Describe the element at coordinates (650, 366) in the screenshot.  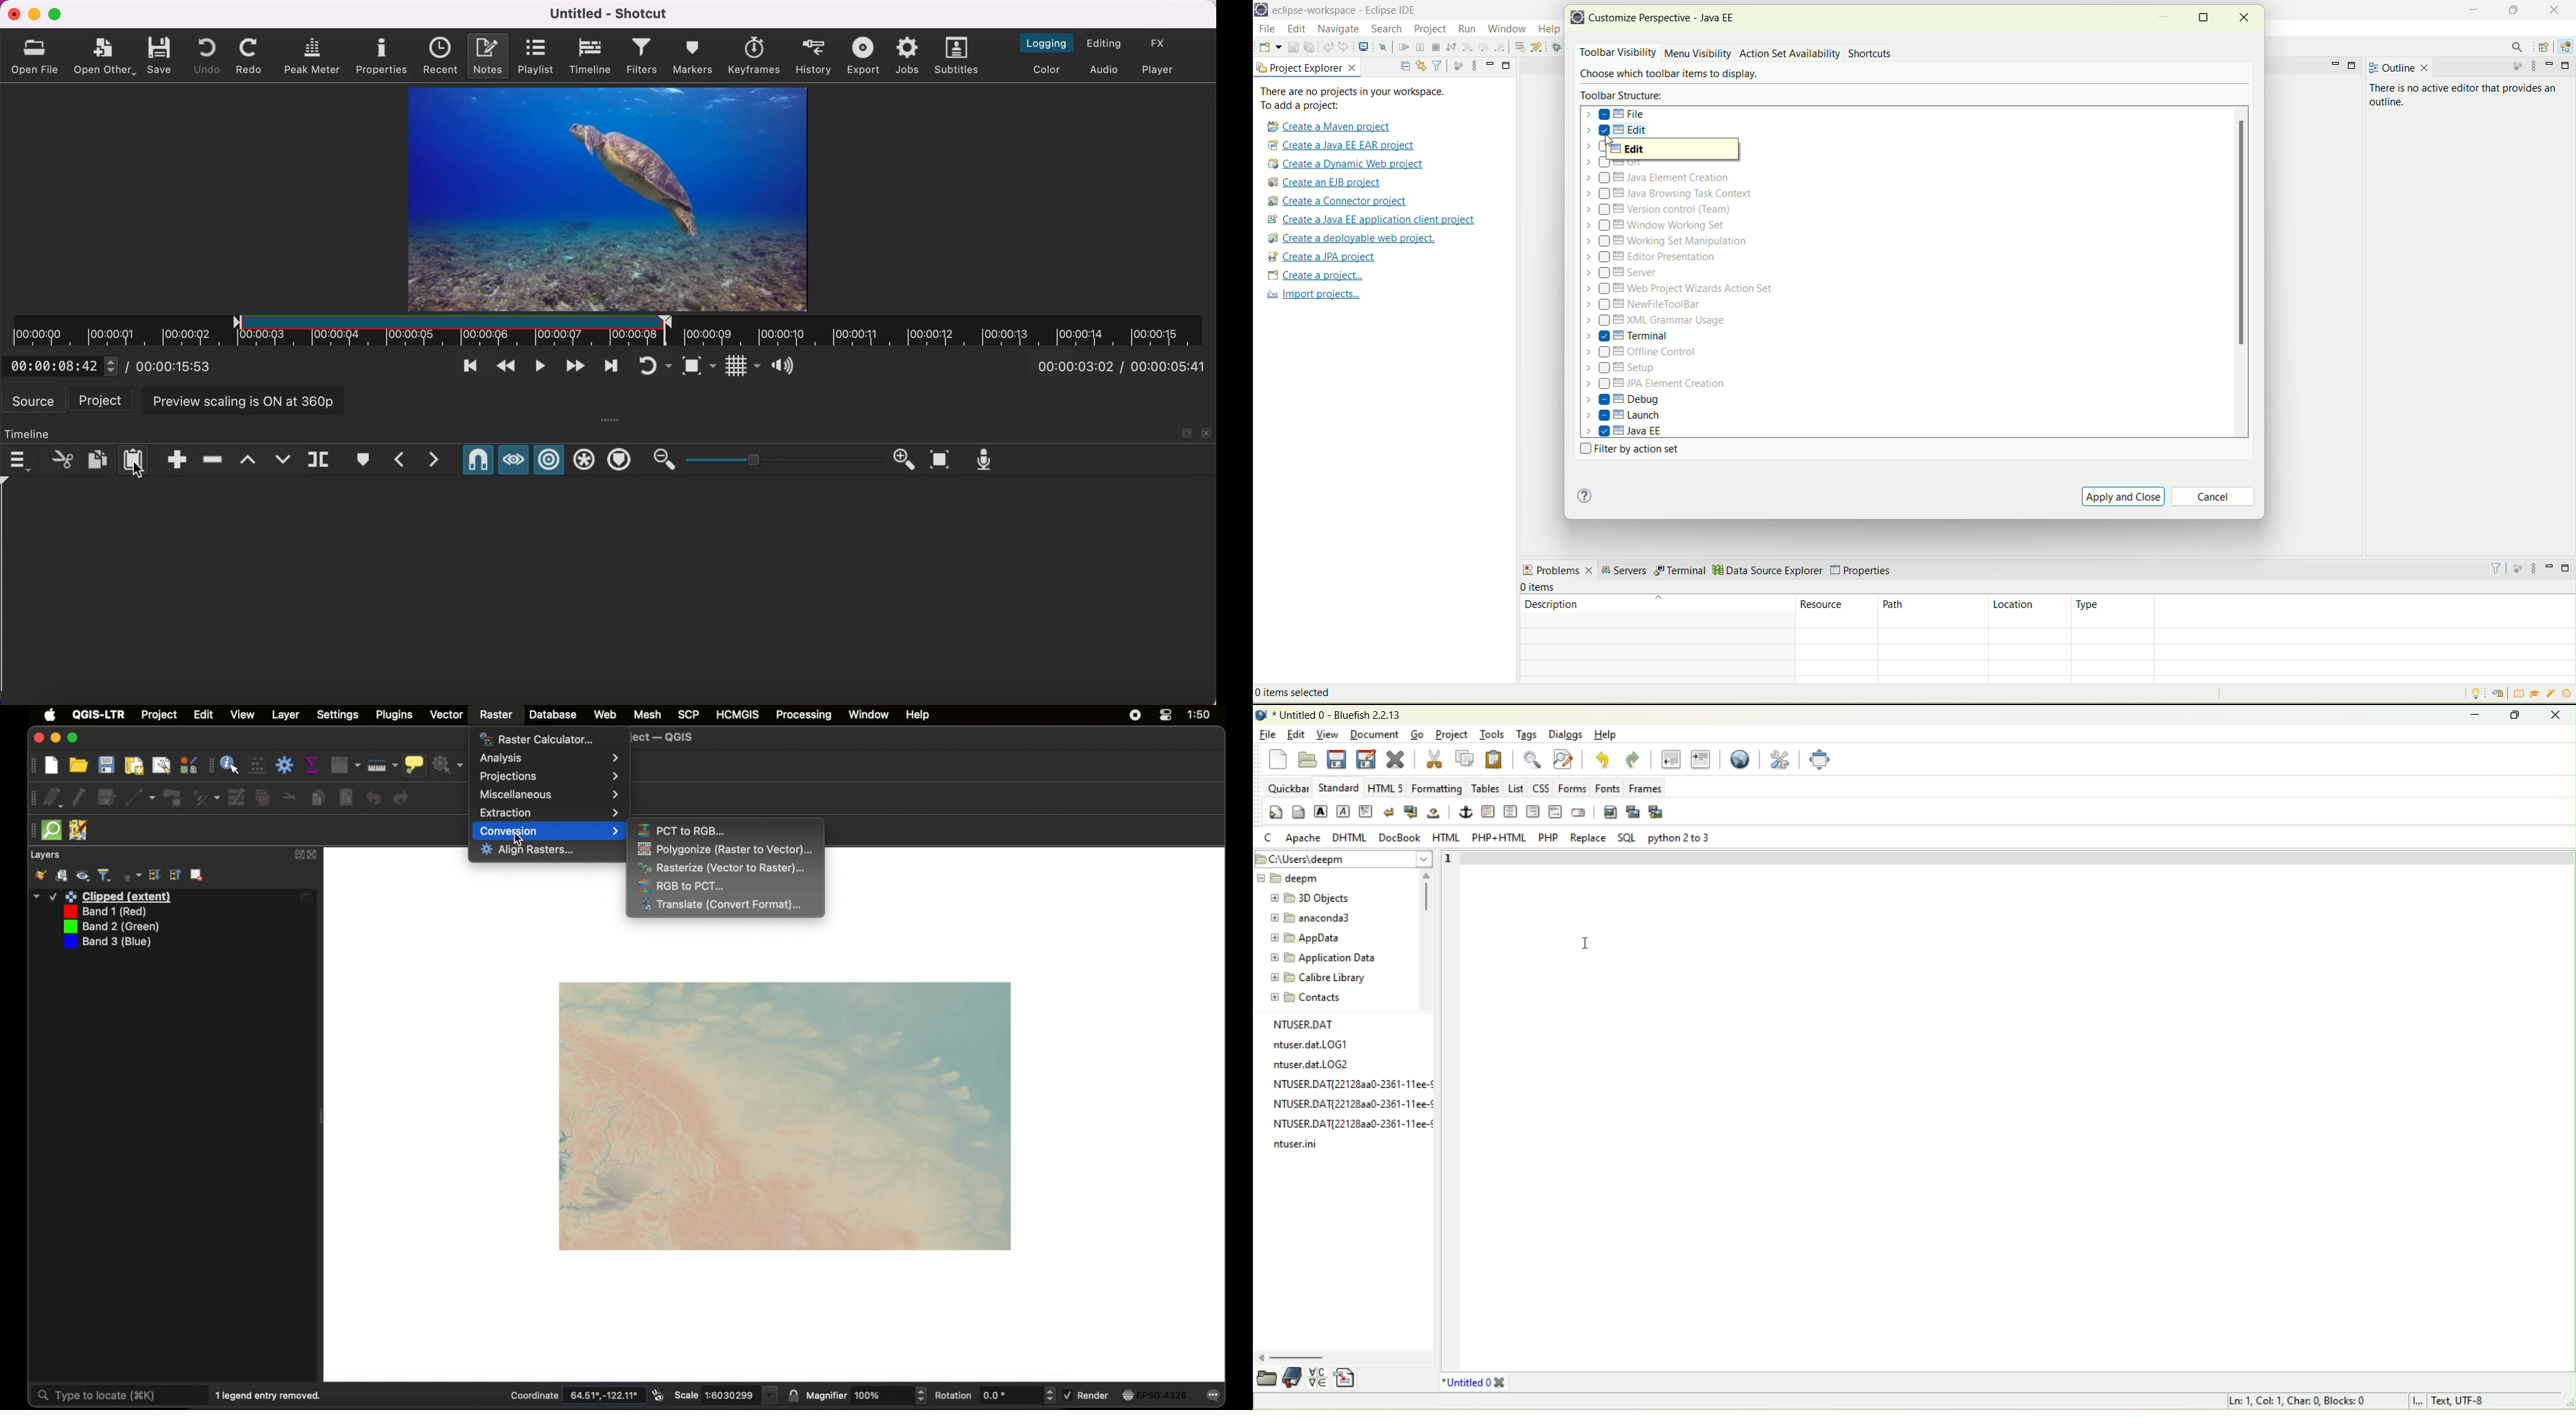
I see `` at that location.